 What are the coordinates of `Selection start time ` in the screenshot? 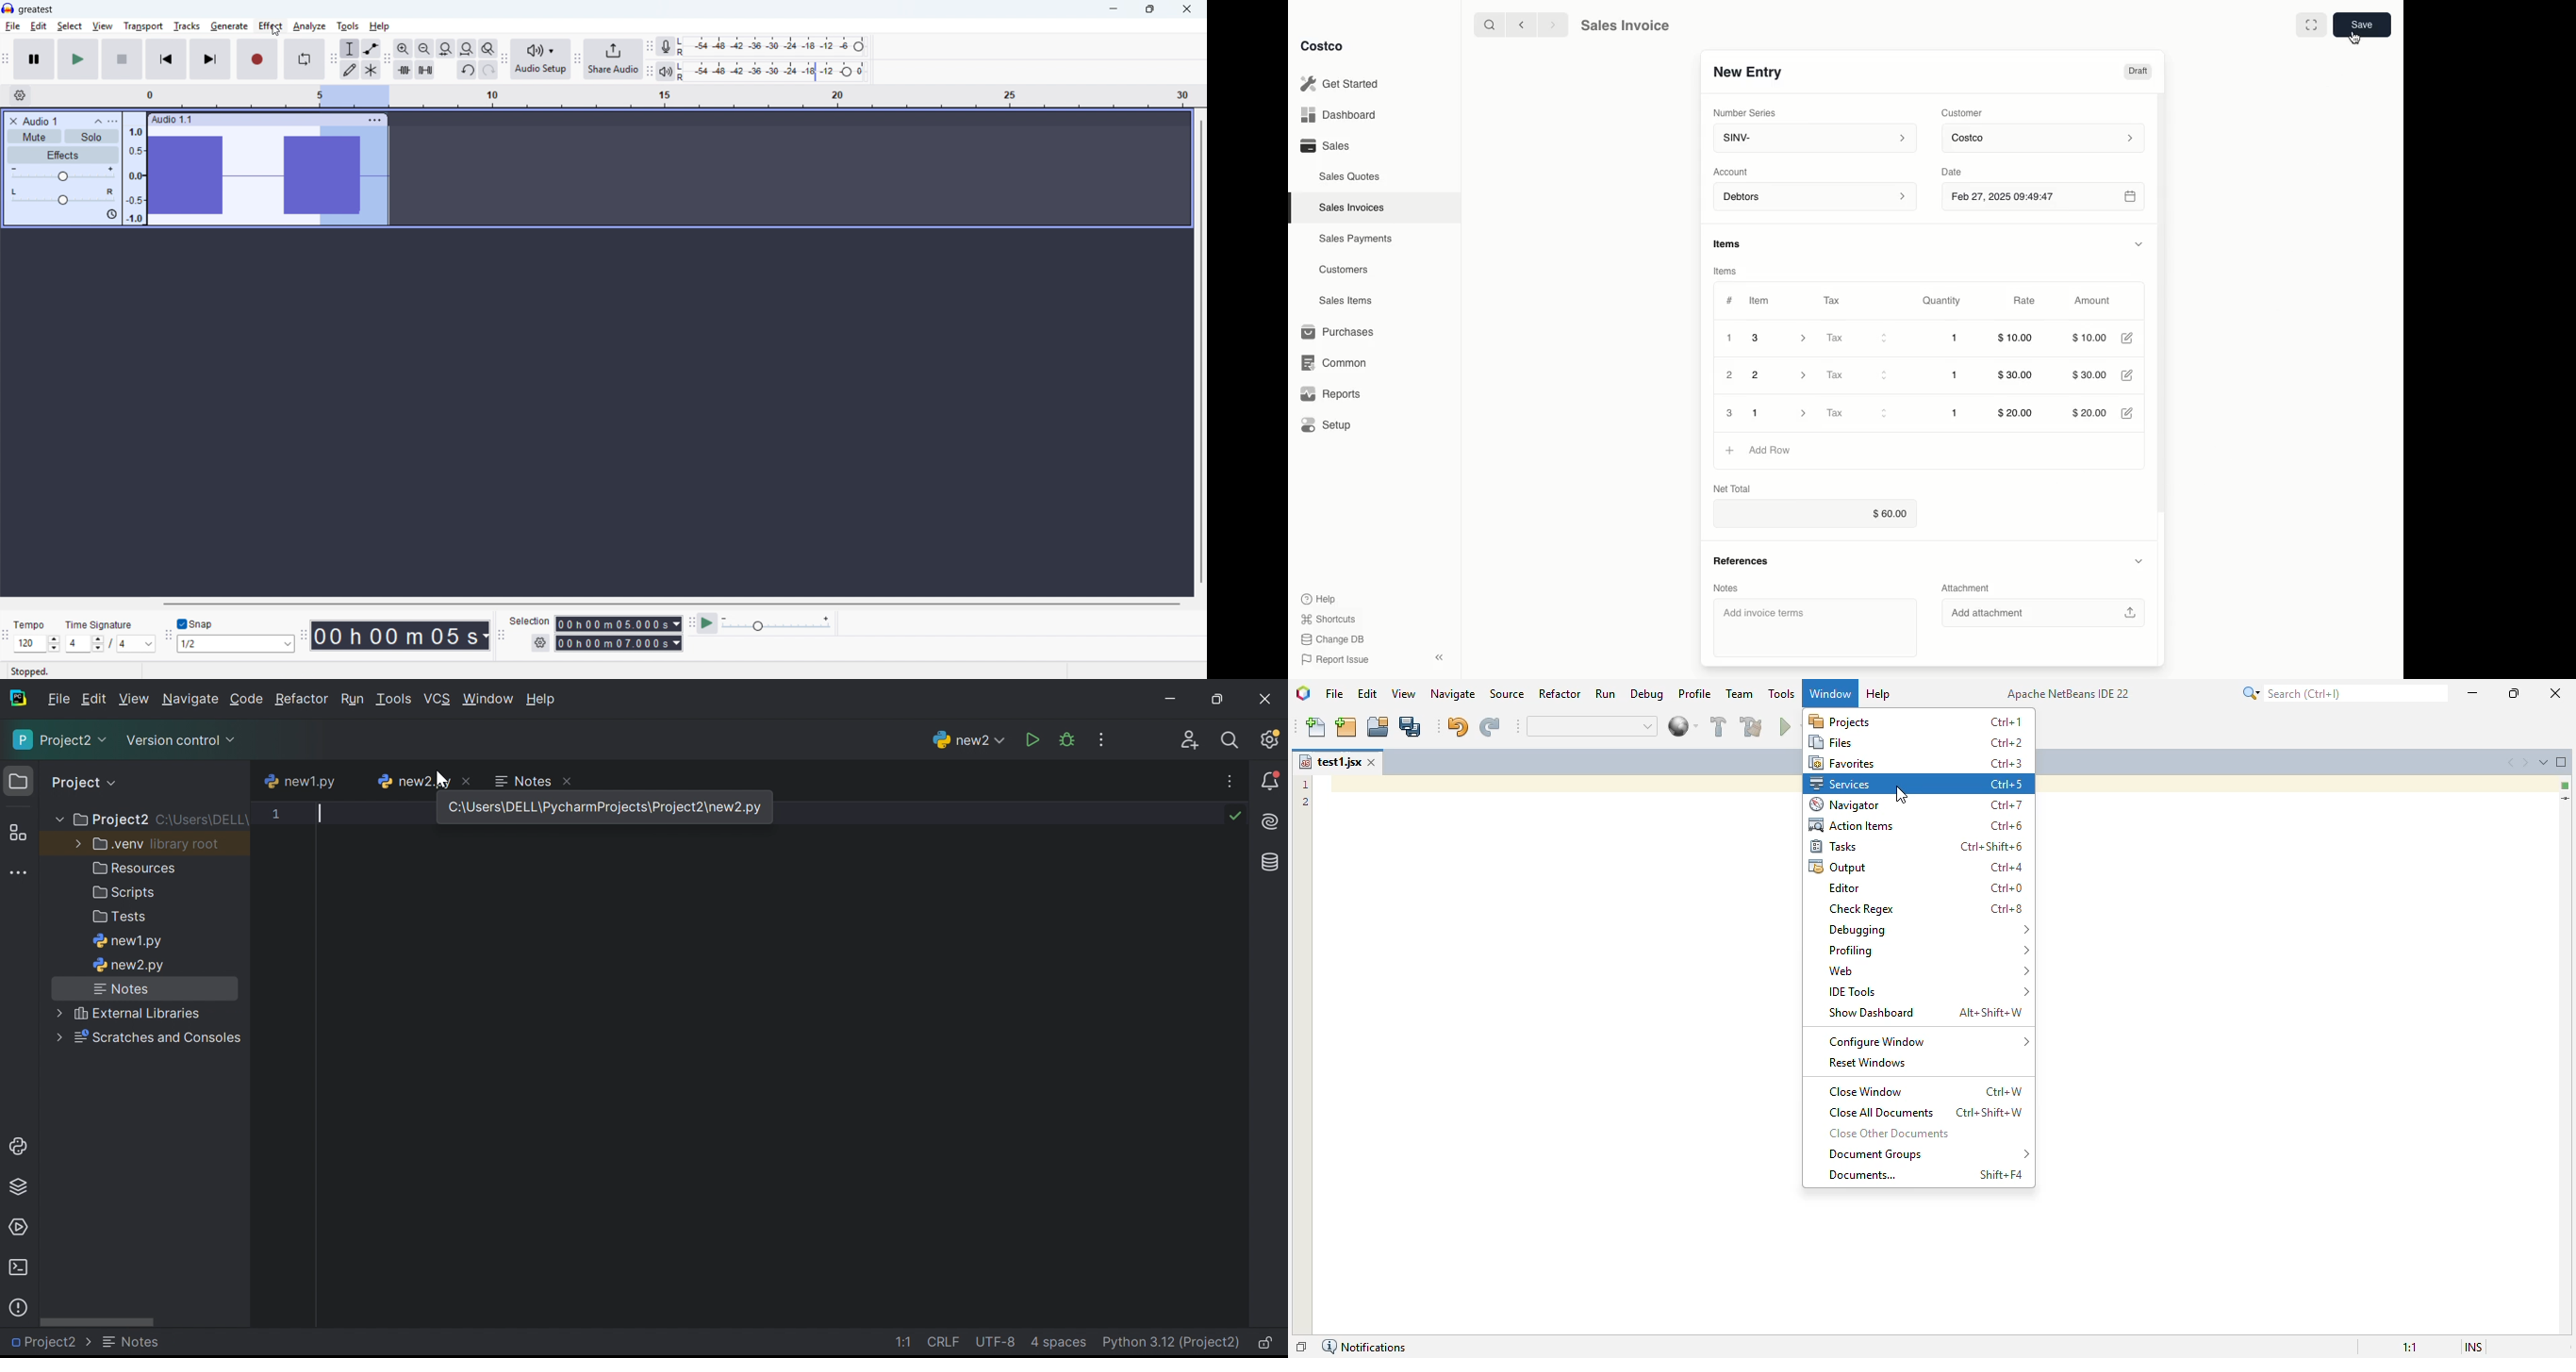 It's located at (619, 624).